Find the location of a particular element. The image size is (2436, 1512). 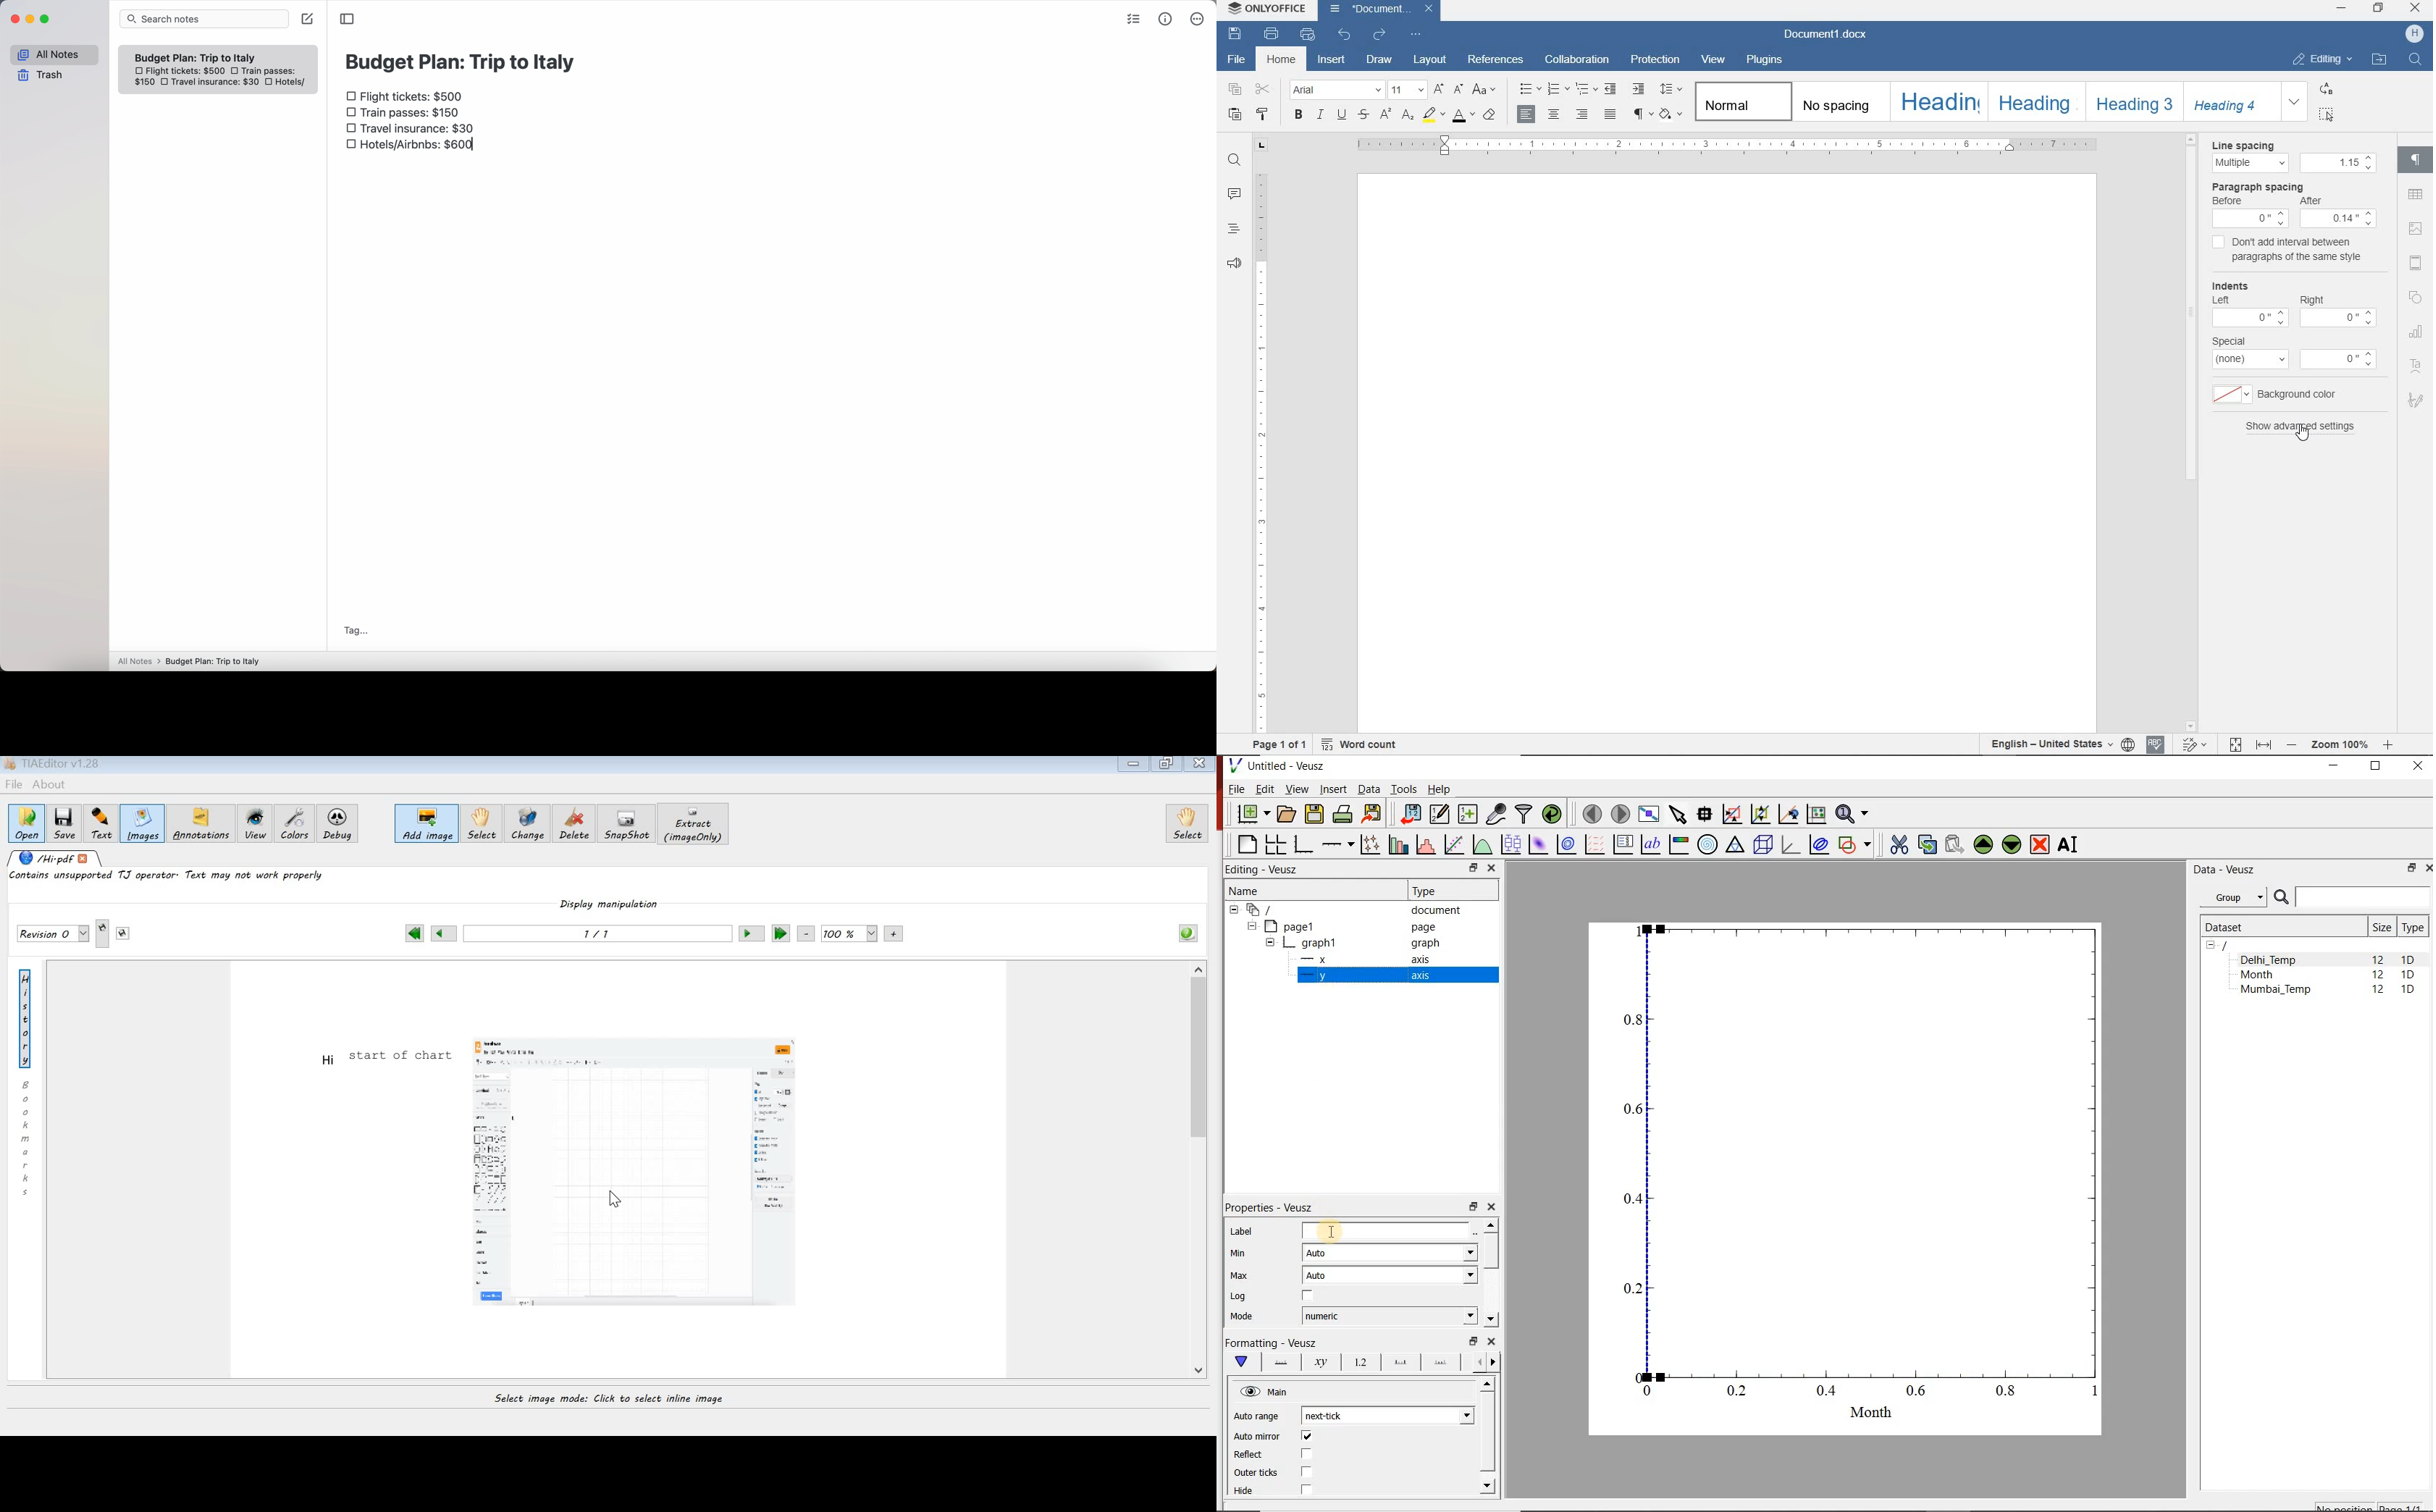

check/uncheck is located at coordinates (1306, 1471).